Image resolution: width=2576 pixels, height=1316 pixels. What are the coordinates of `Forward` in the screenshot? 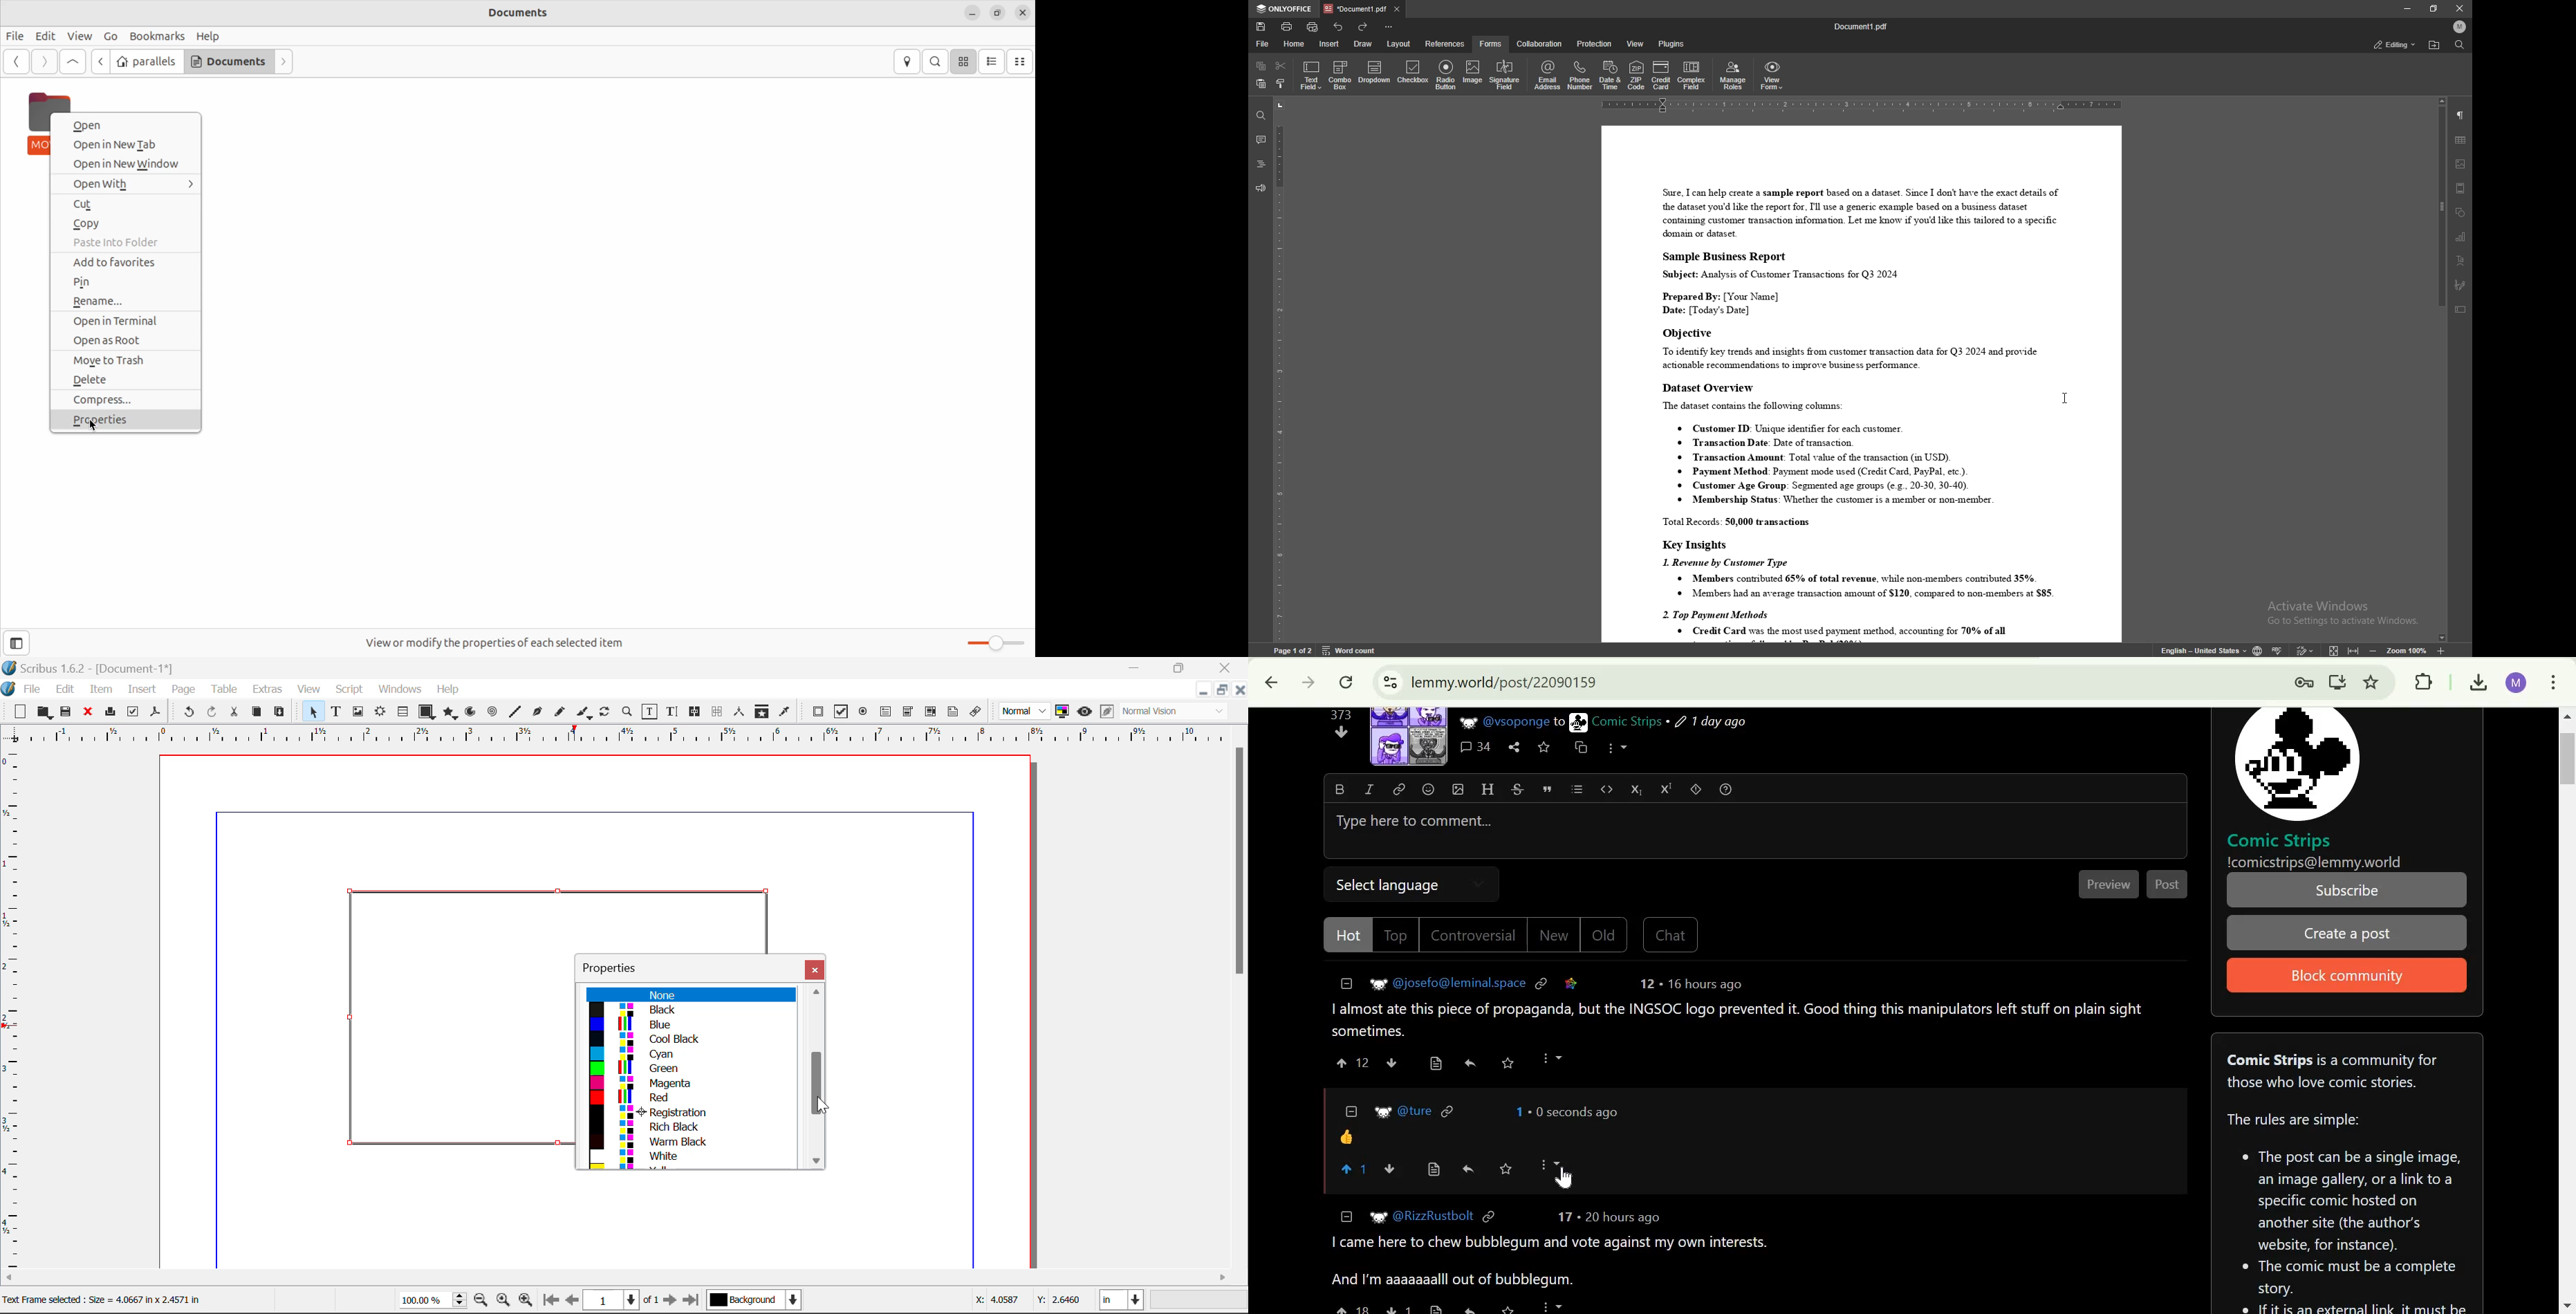 It's located at (44, 62).